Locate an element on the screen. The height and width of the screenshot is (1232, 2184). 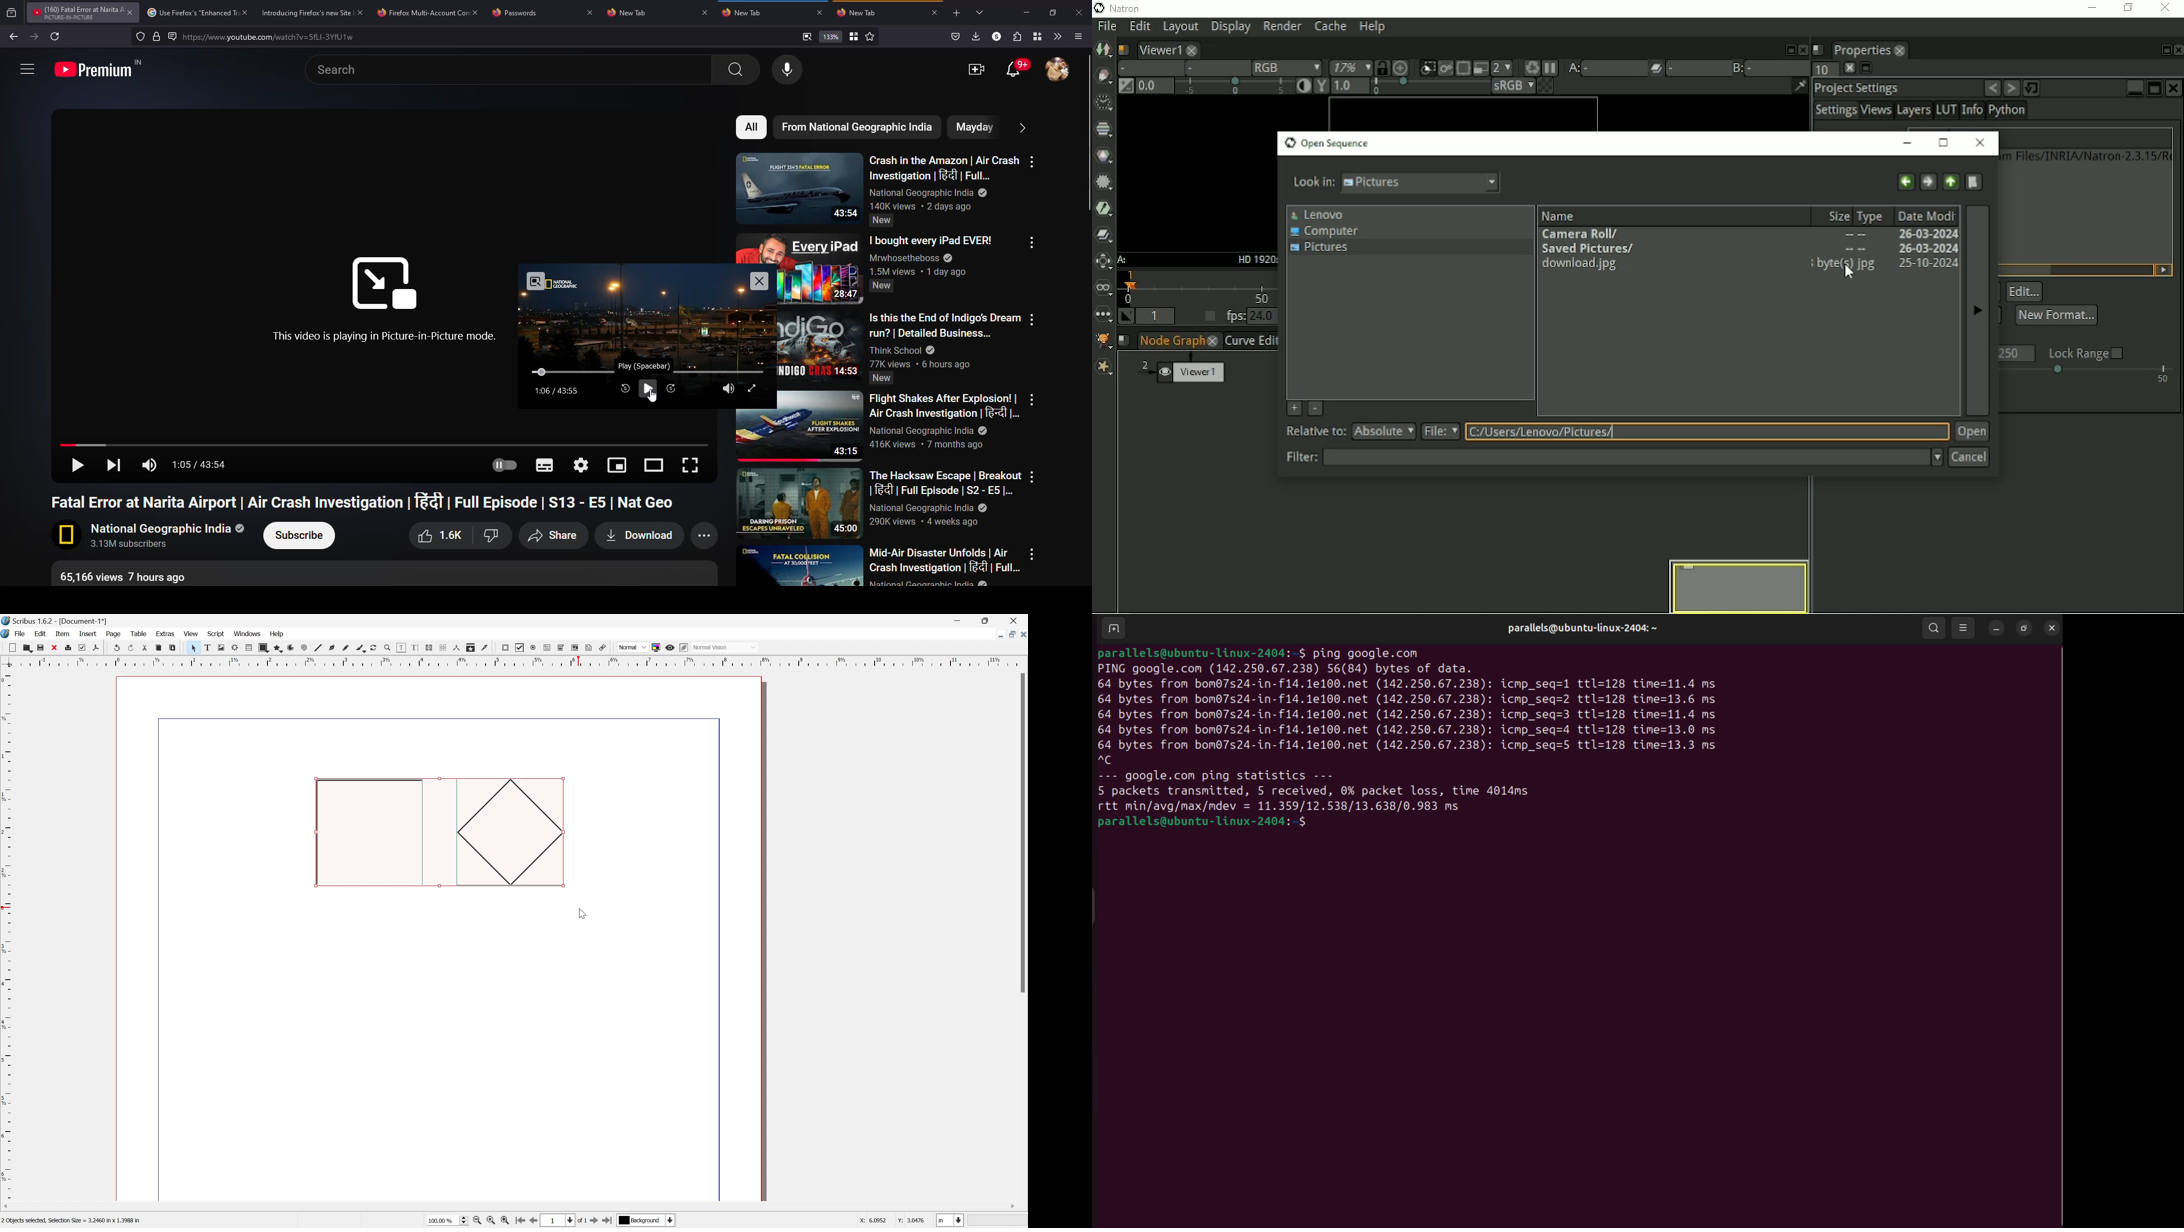
Go to next page is located at coordinates (592, 1221).